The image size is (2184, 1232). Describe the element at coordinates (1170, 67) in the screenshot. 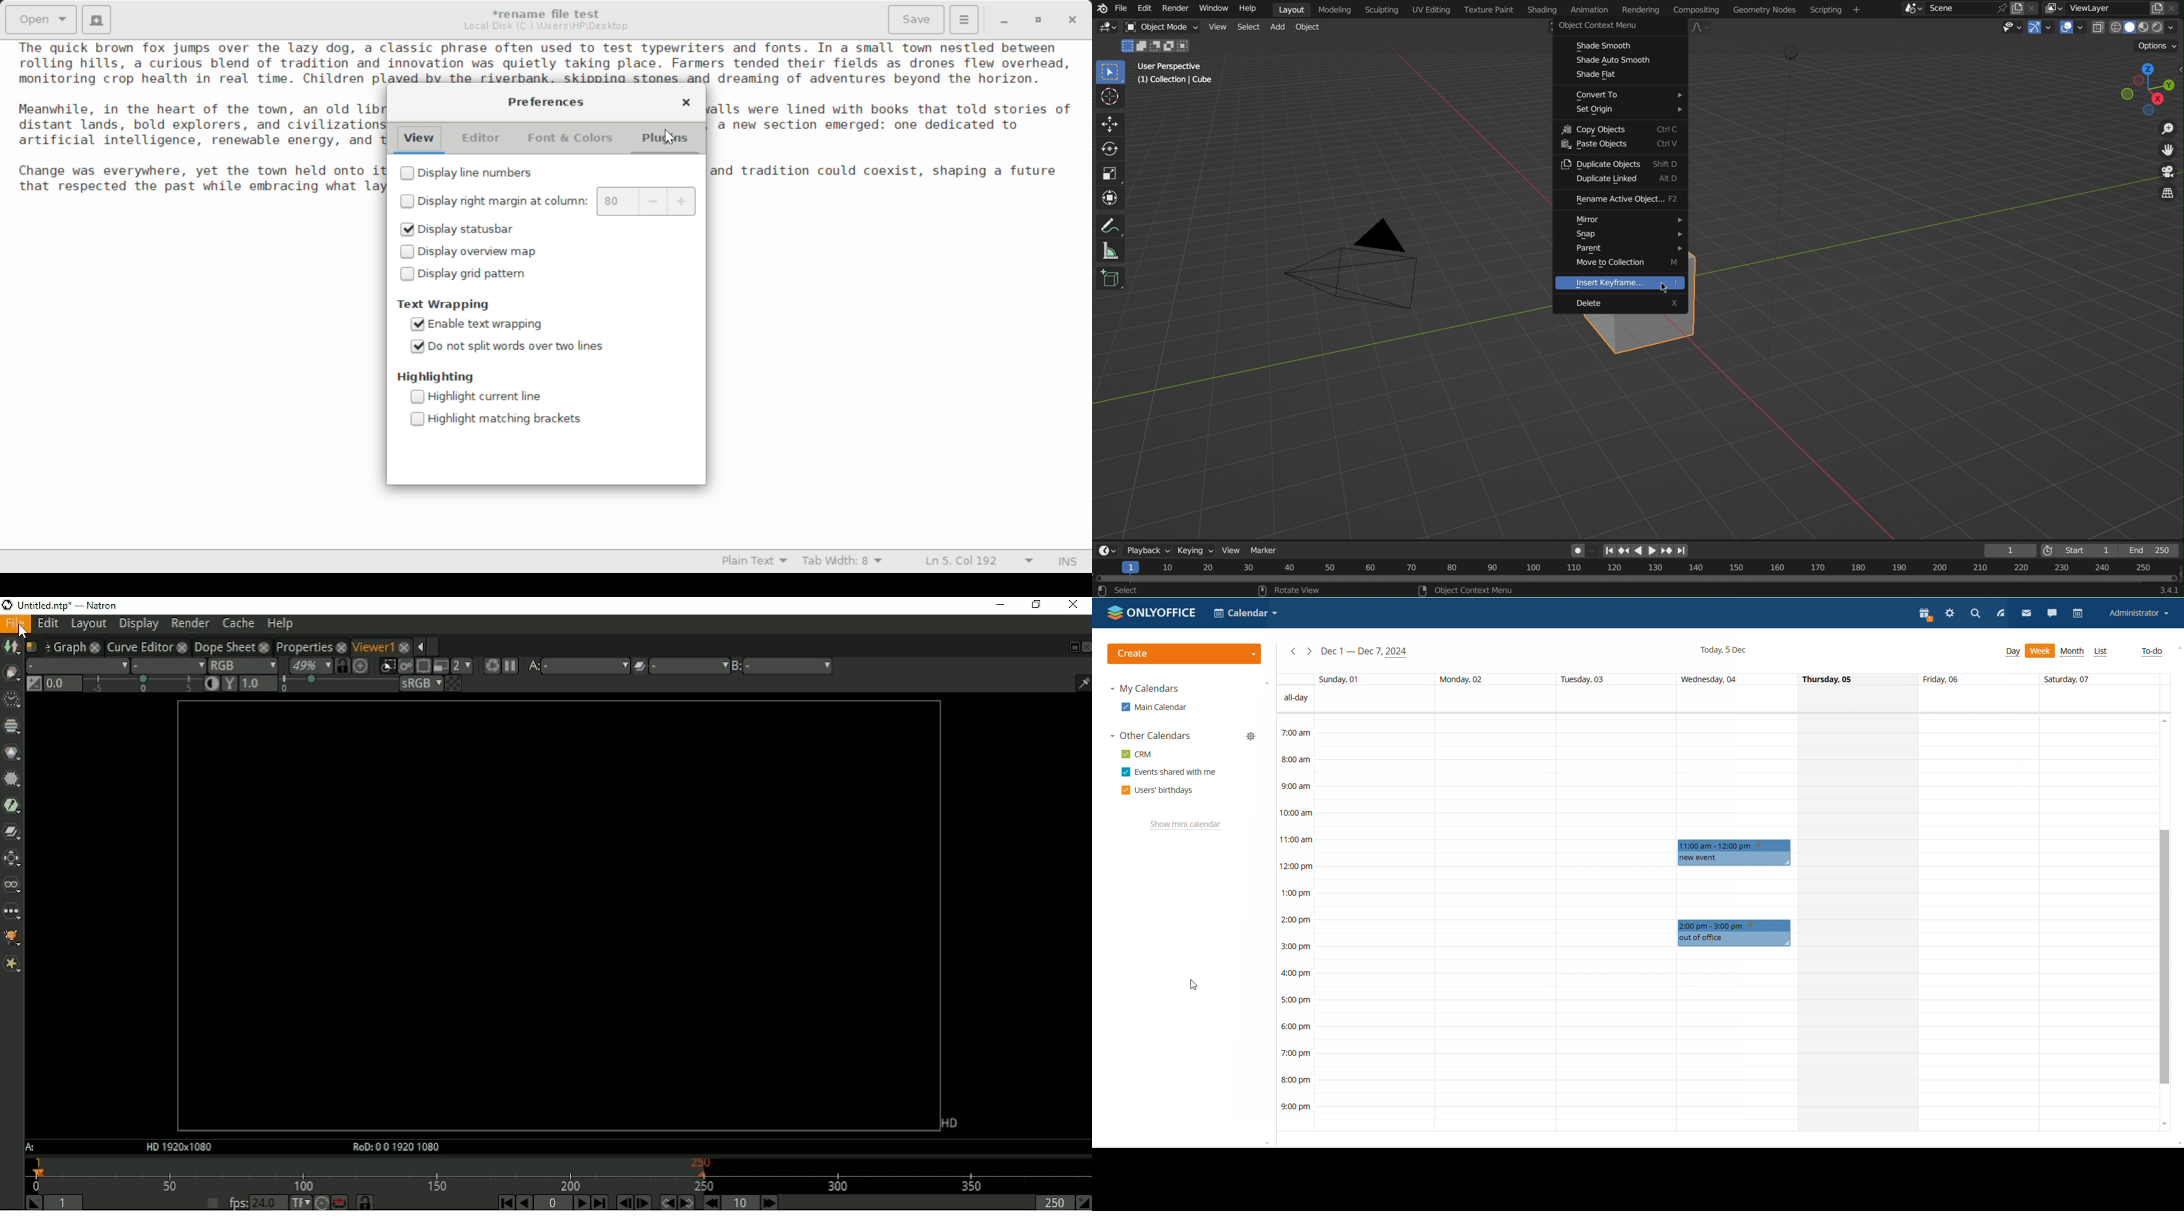

I see `User Perspective` at that location.